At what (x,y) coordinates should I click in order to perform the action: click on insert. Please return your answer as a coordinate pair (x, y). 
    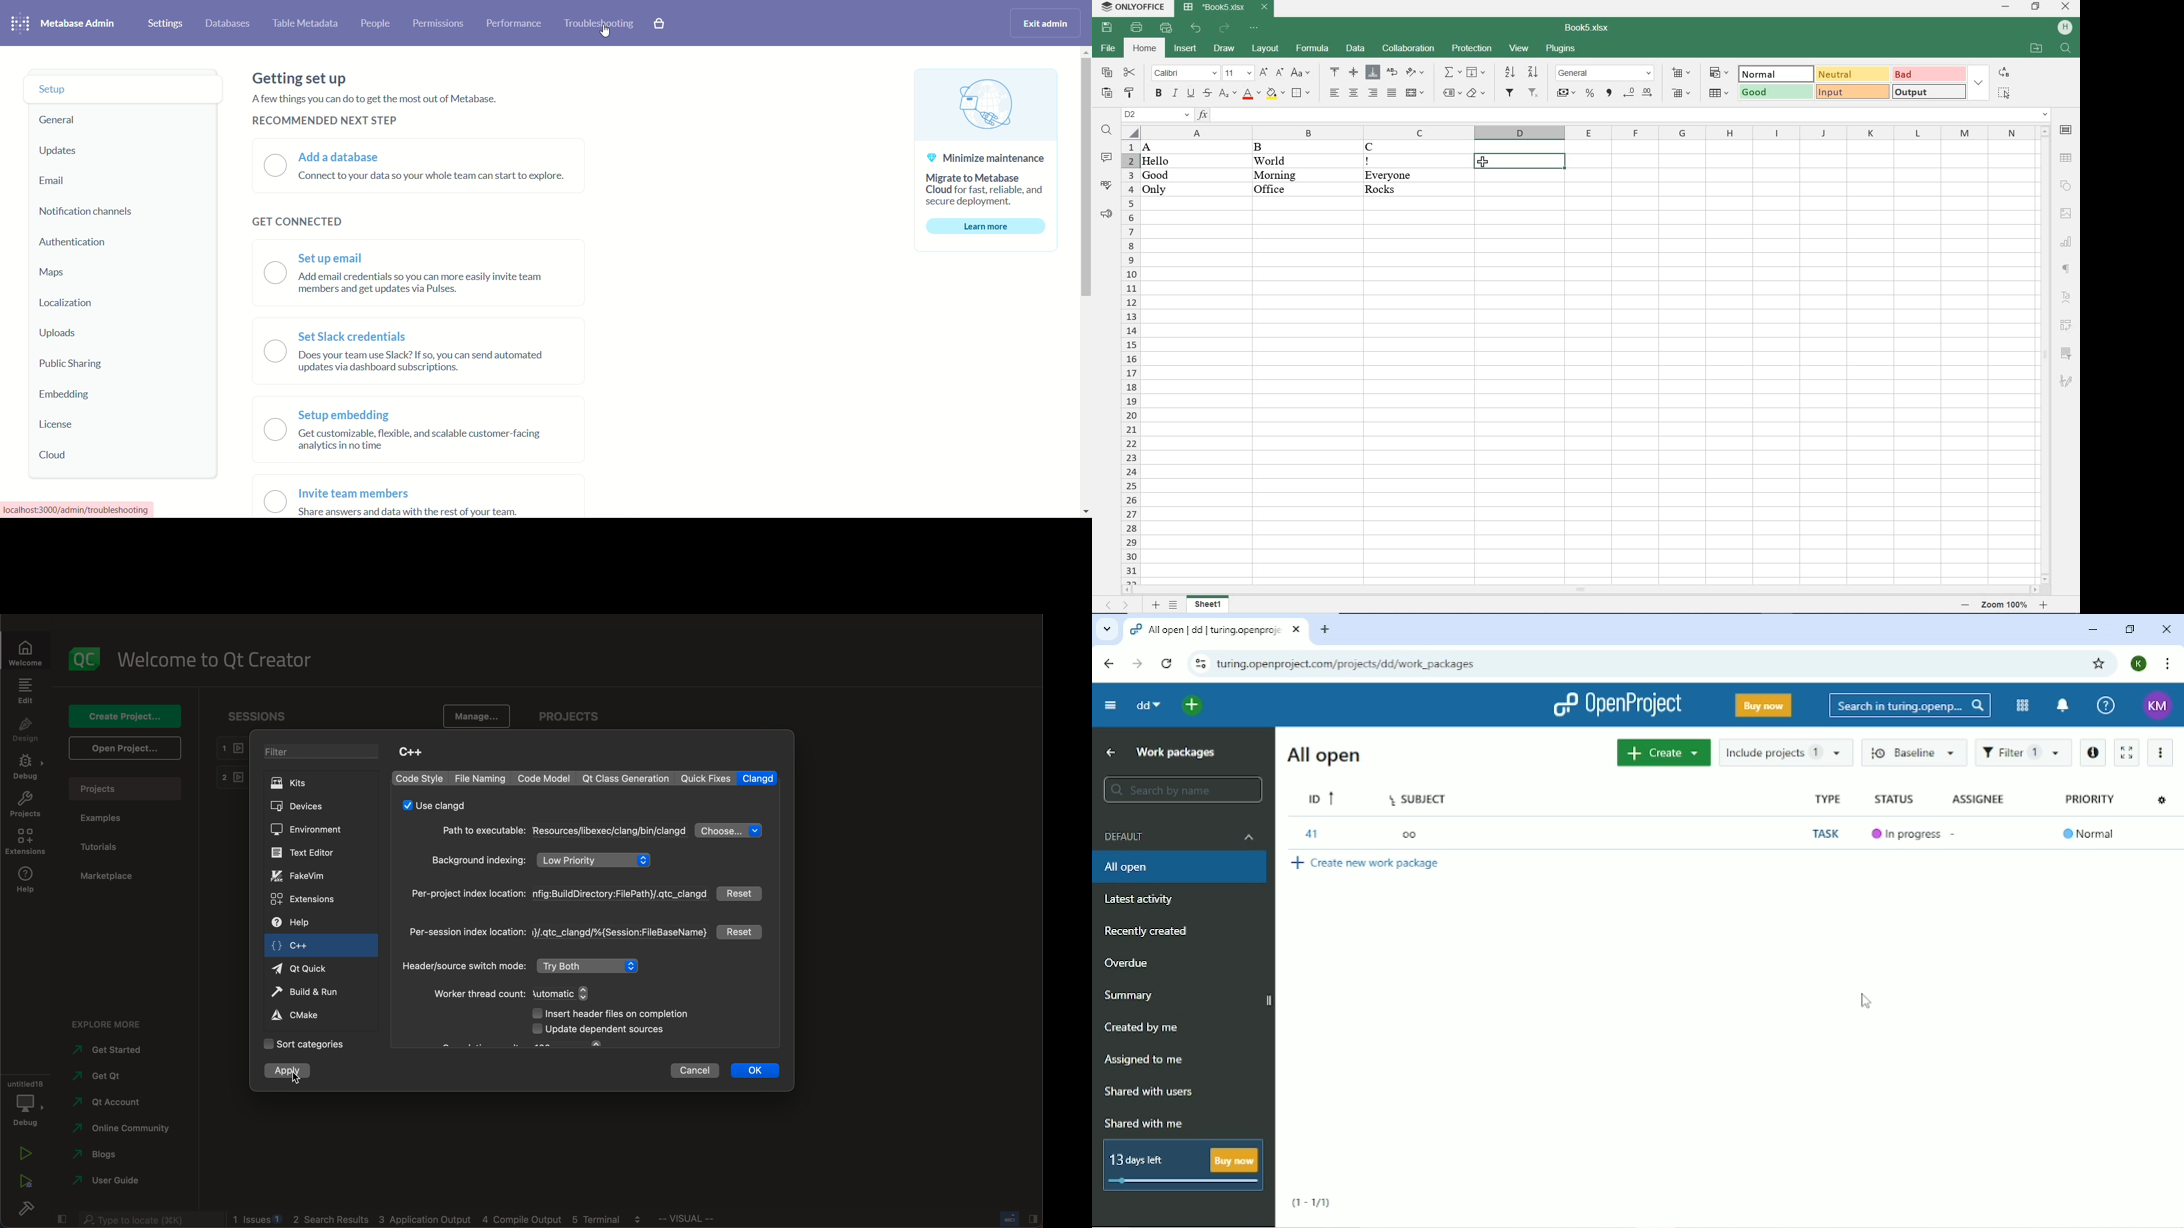
    Looking at the image, I should click on (1186, 50).